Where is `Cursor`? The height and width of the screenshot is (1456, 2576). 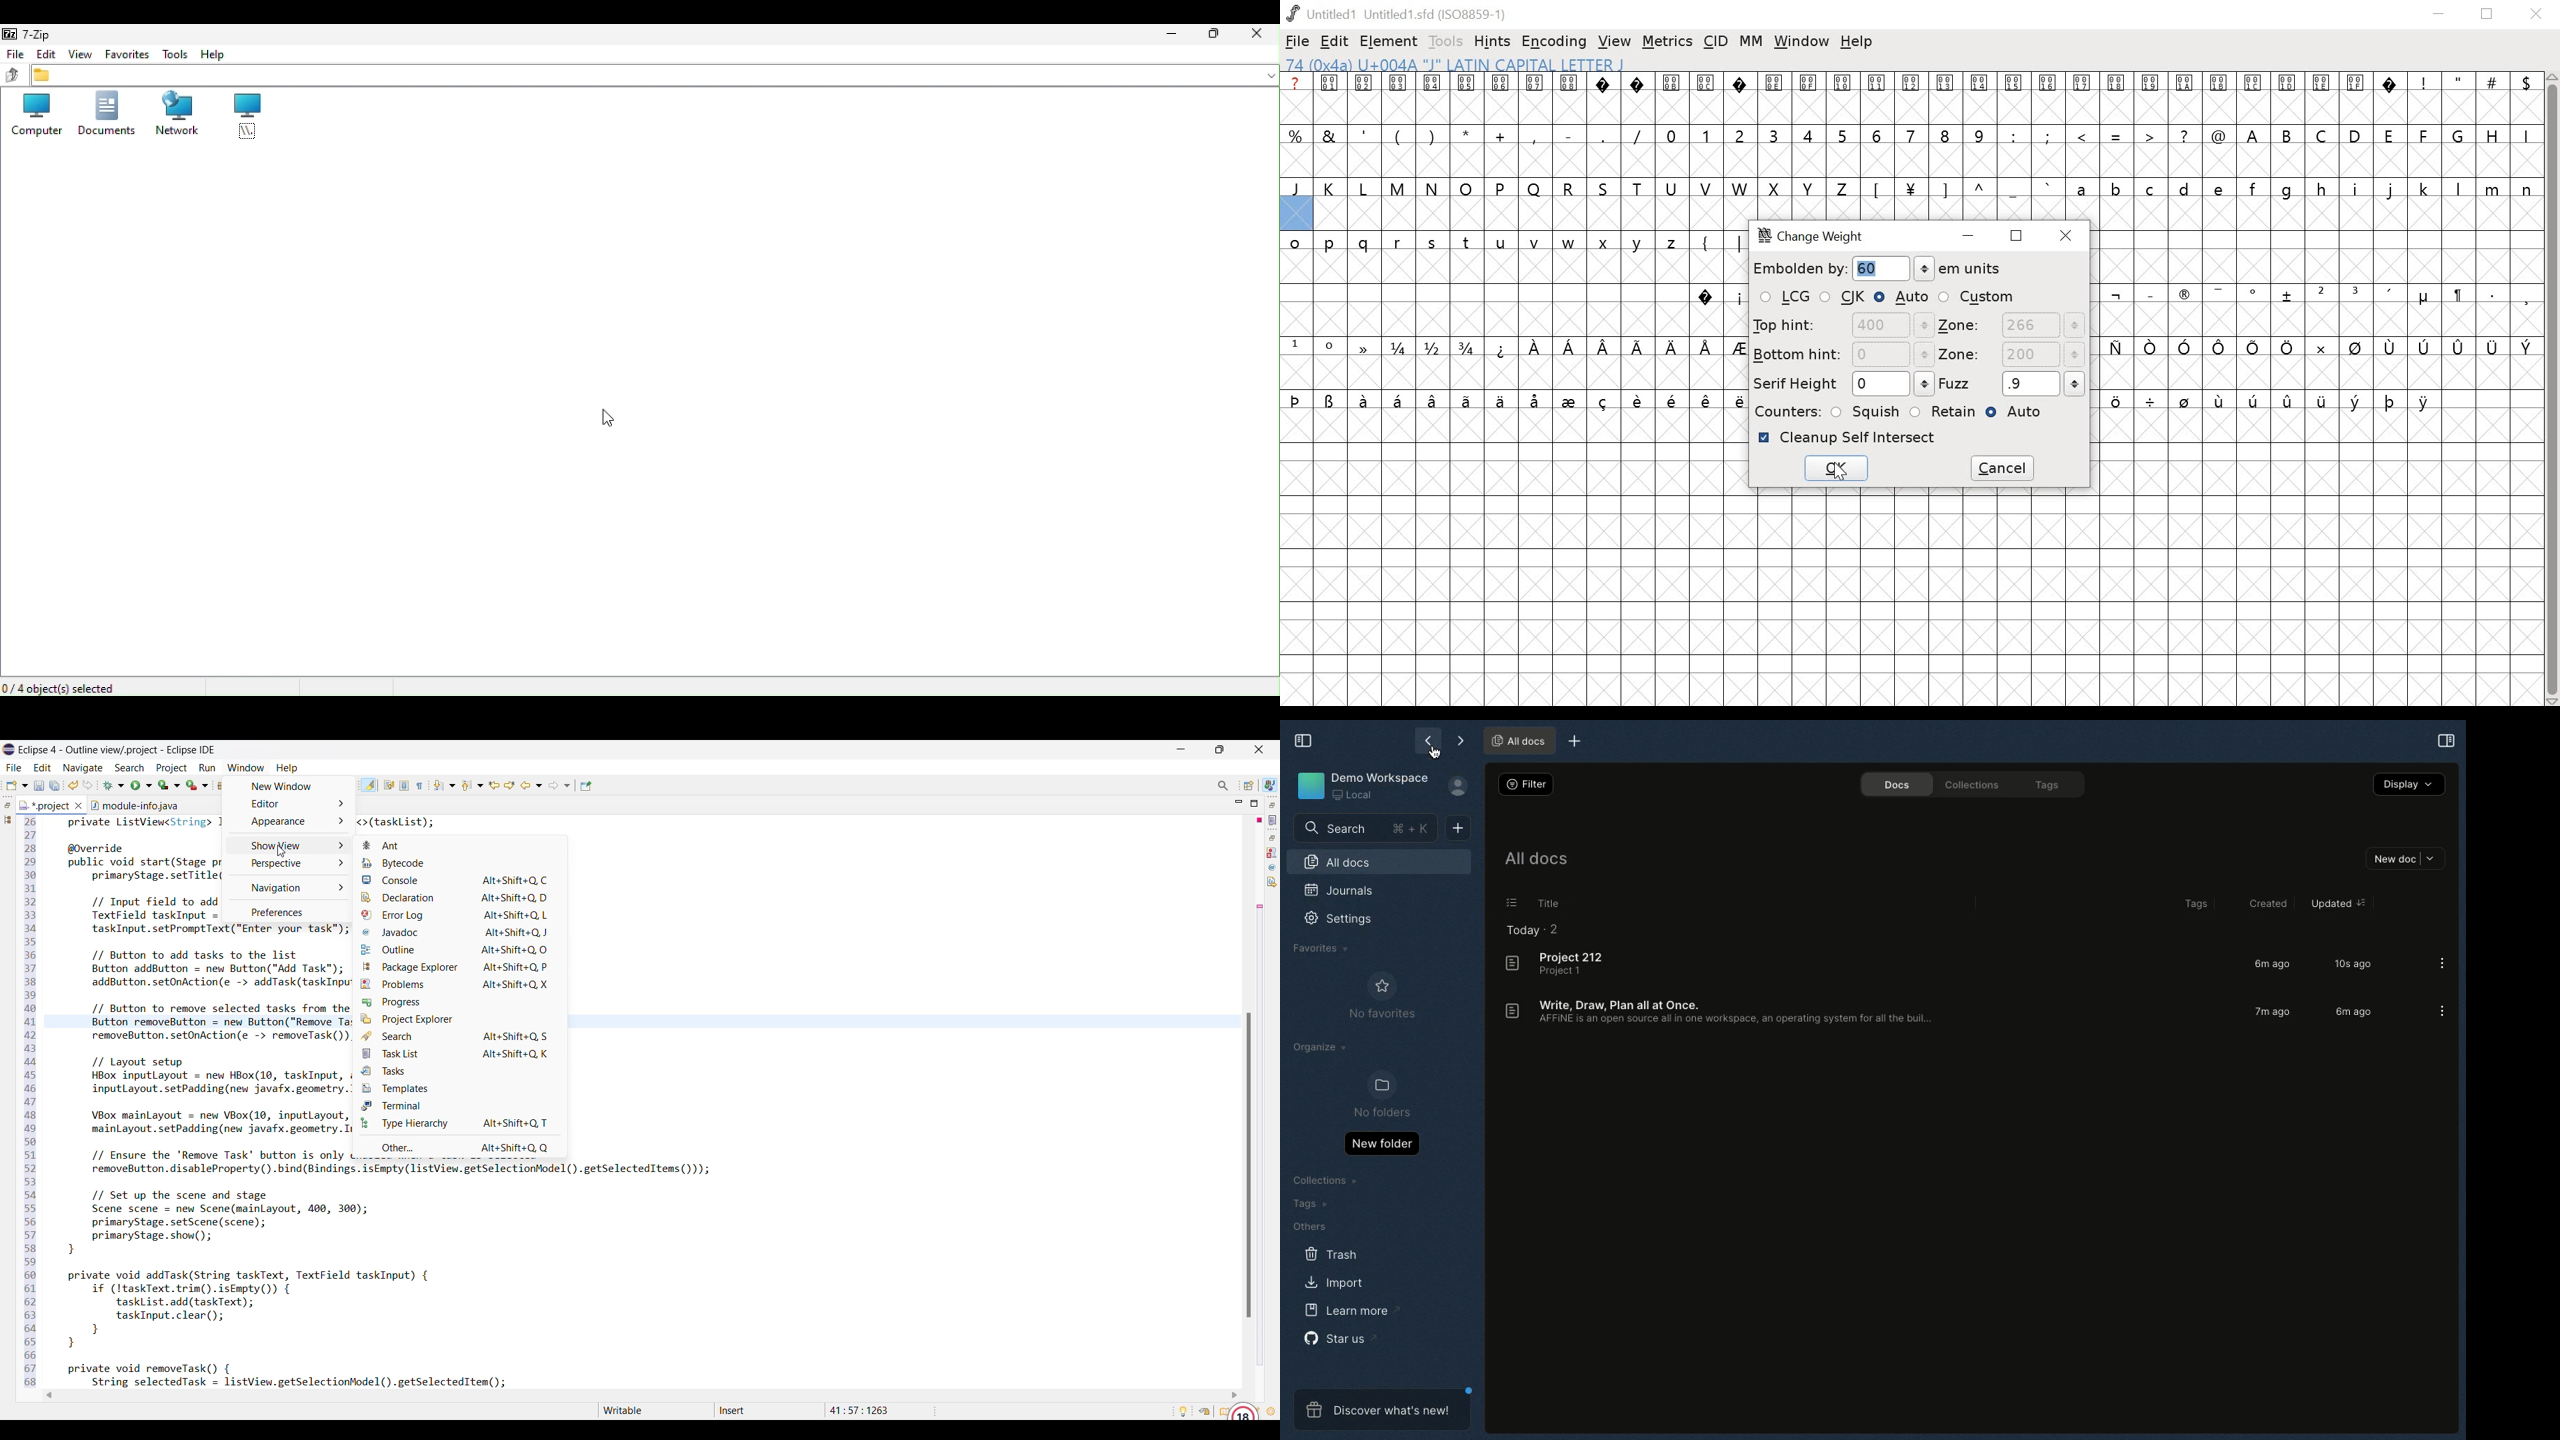
Cursor is located at coordinates (1840, 470).